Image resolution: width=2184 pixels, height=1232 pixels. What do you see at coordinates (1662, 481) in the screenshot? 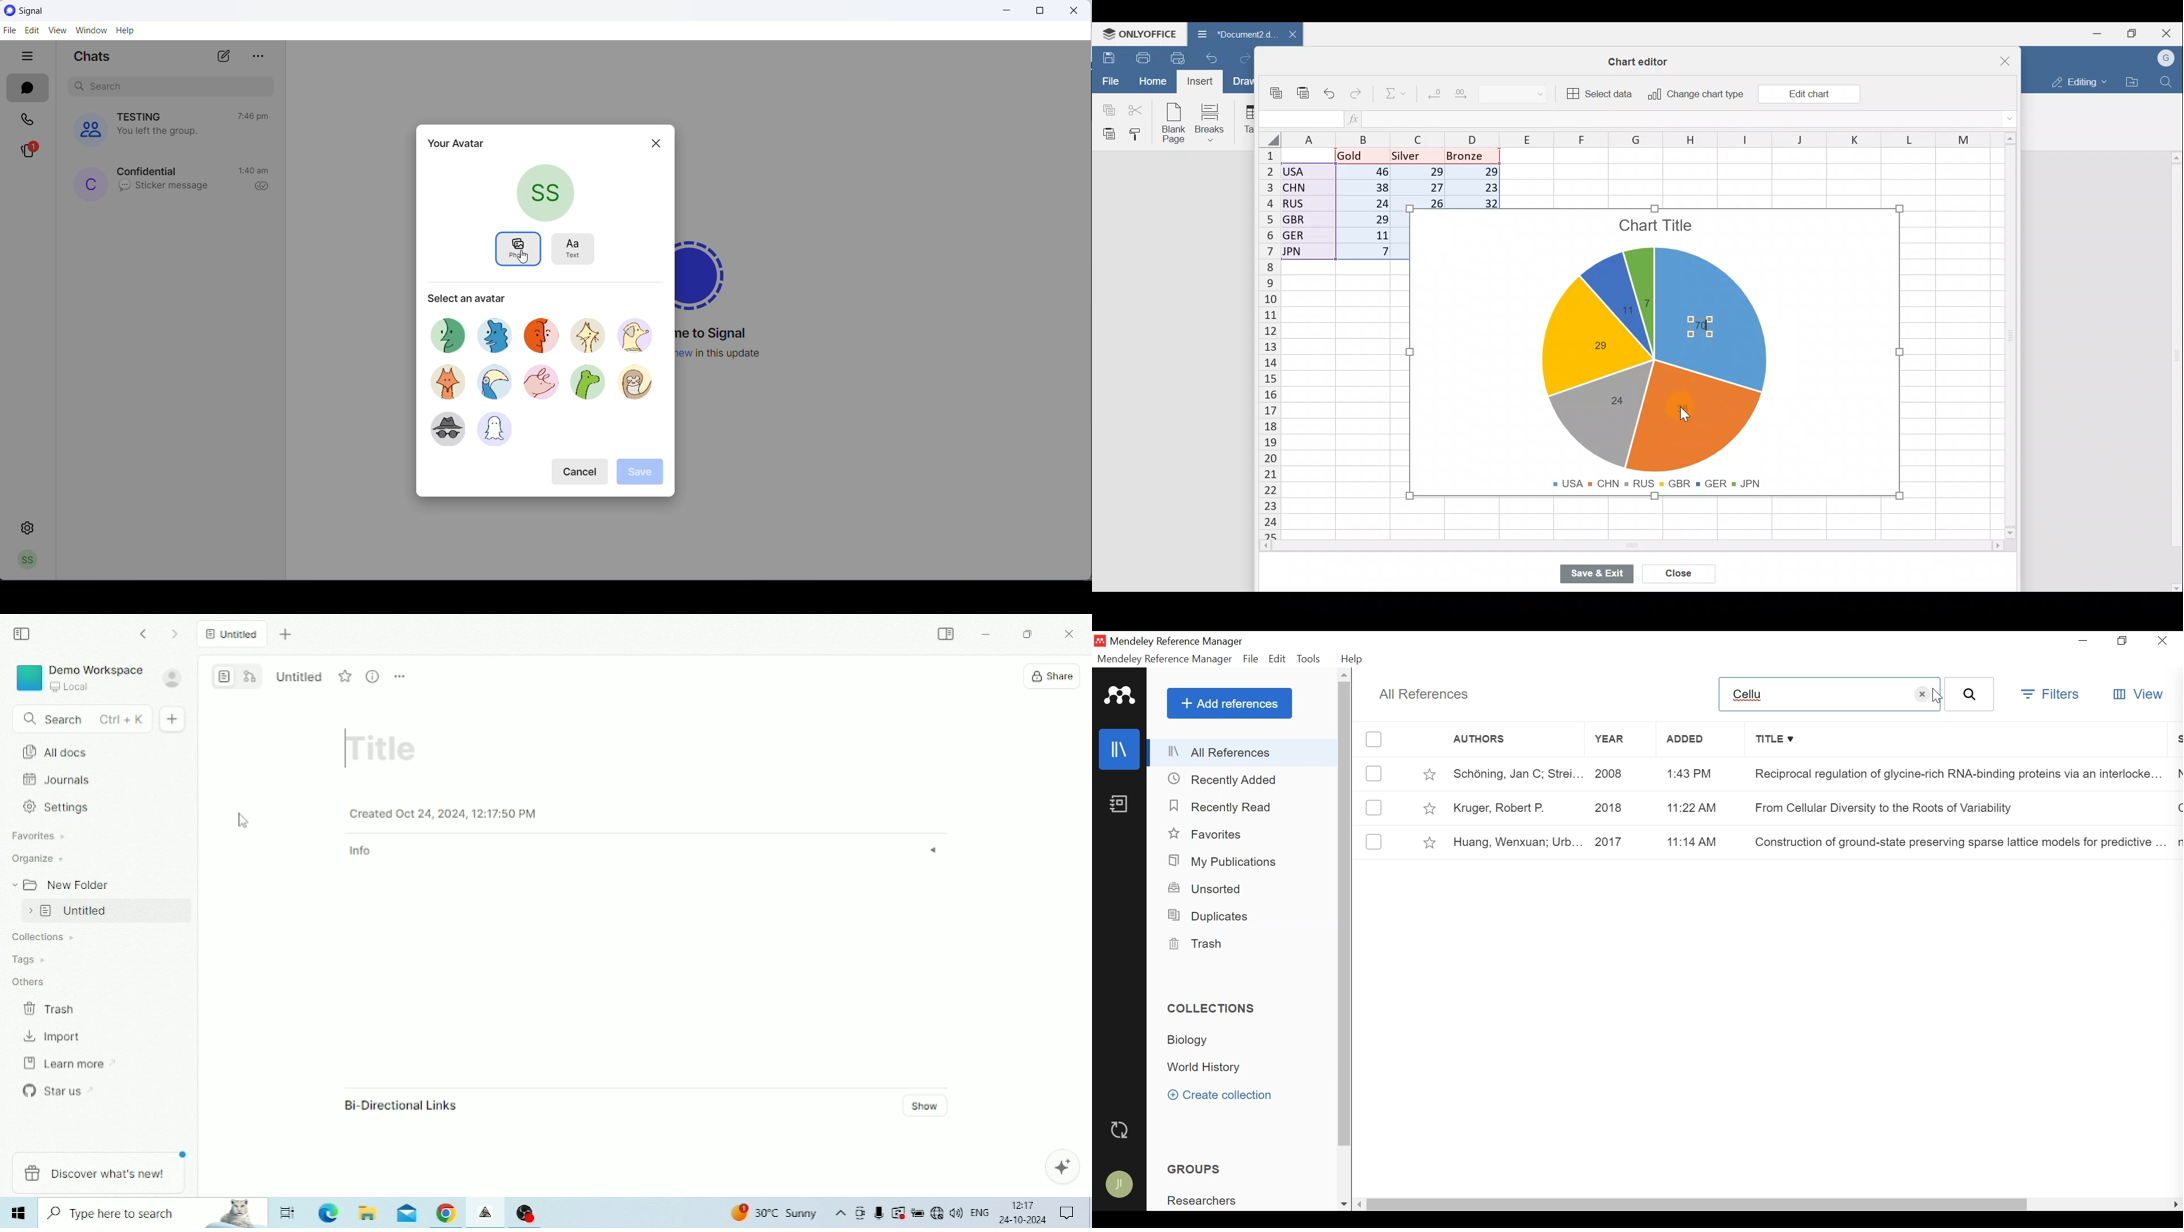
I see `Chart legends` at bounding box center [1662, 481].